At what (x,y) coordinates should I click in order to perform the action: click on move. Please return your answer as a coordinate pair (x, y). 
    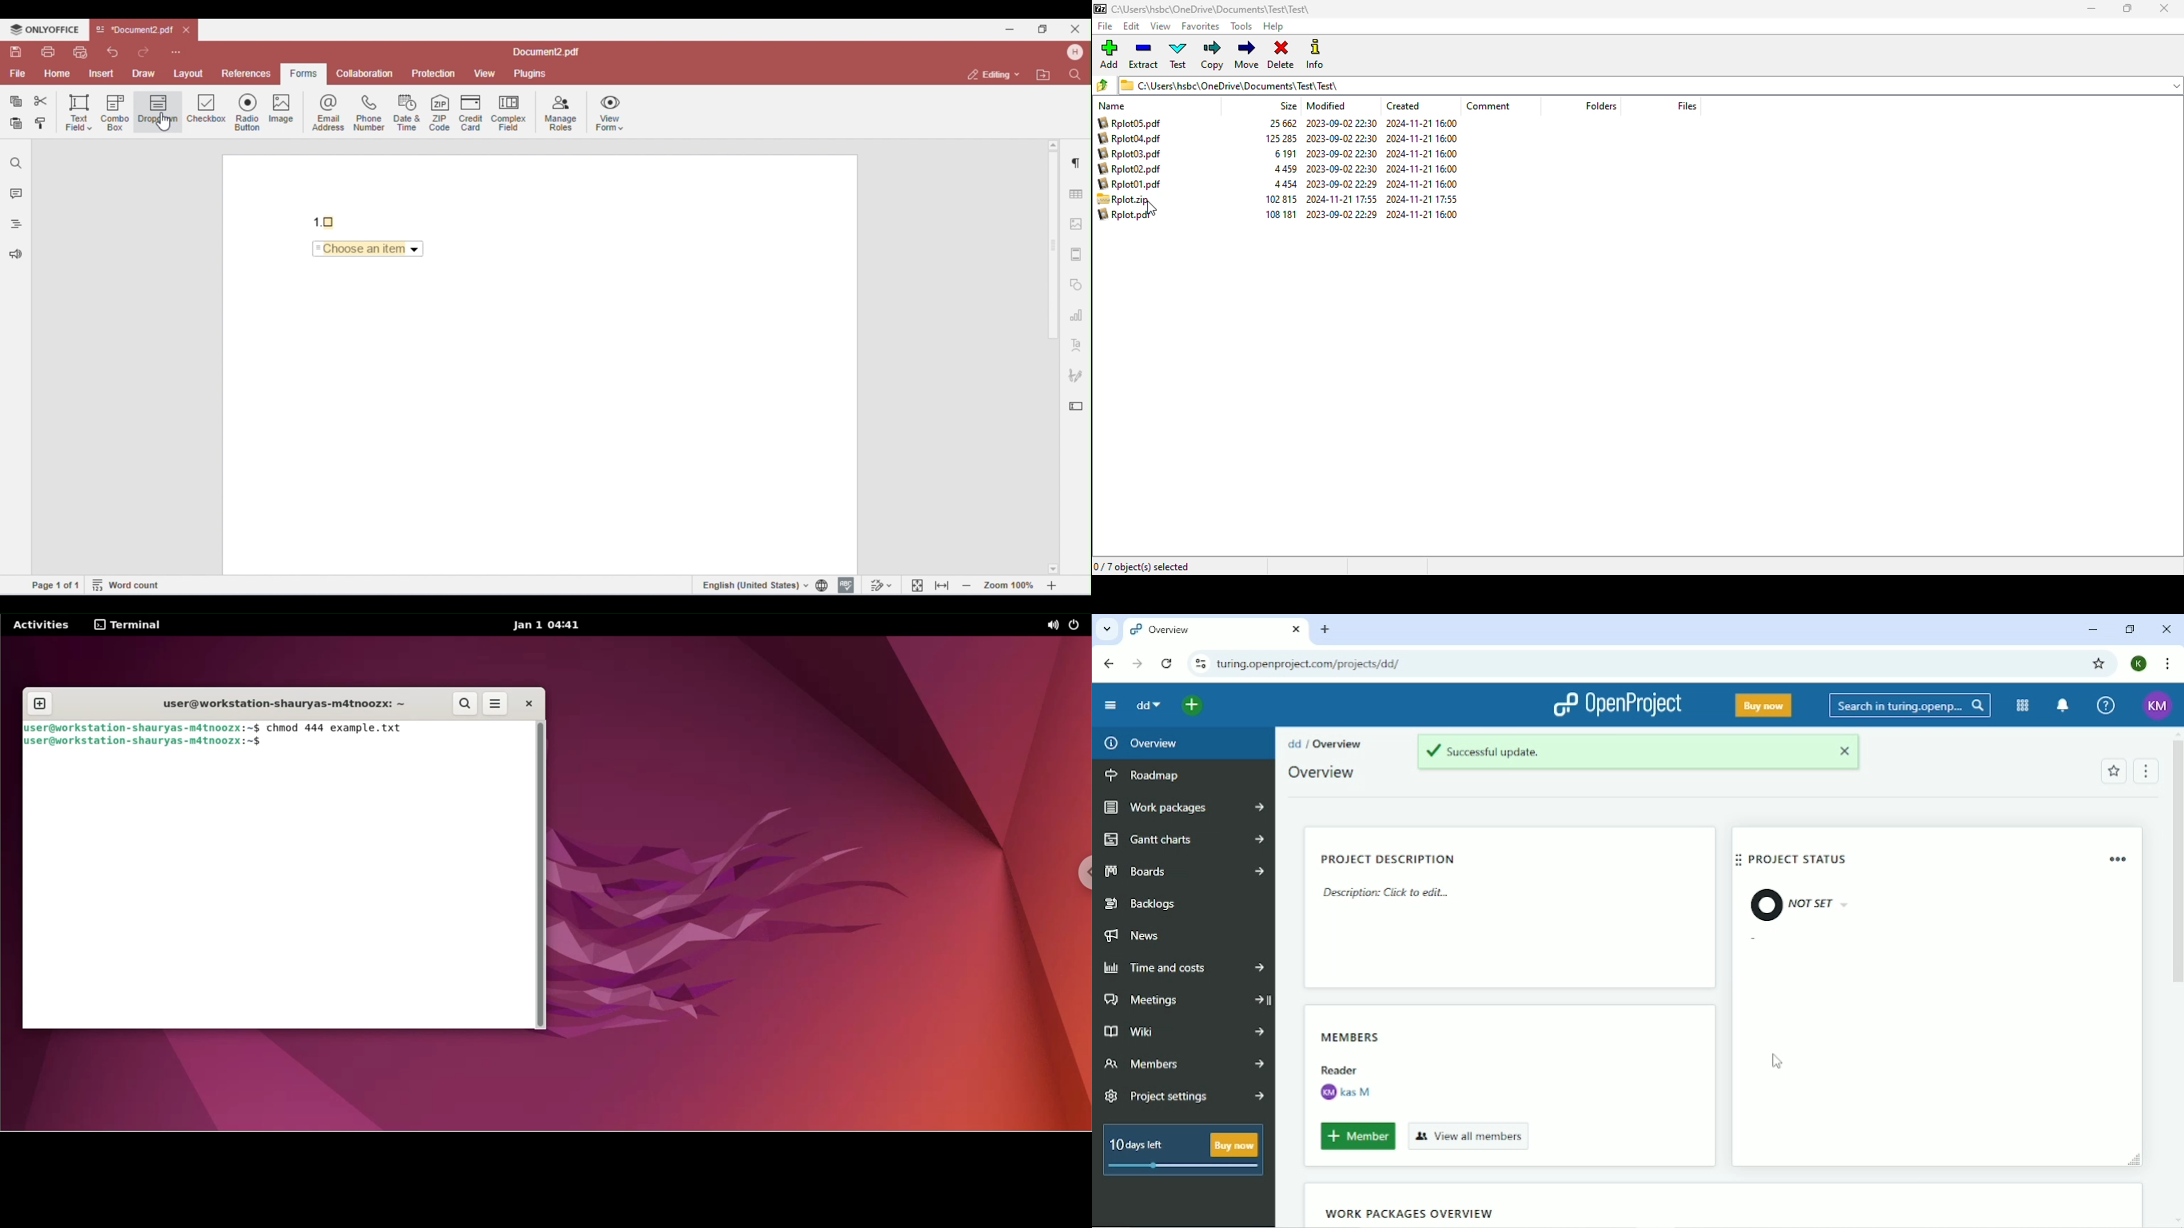
    Looking at the image, I should click on (1247, 54).